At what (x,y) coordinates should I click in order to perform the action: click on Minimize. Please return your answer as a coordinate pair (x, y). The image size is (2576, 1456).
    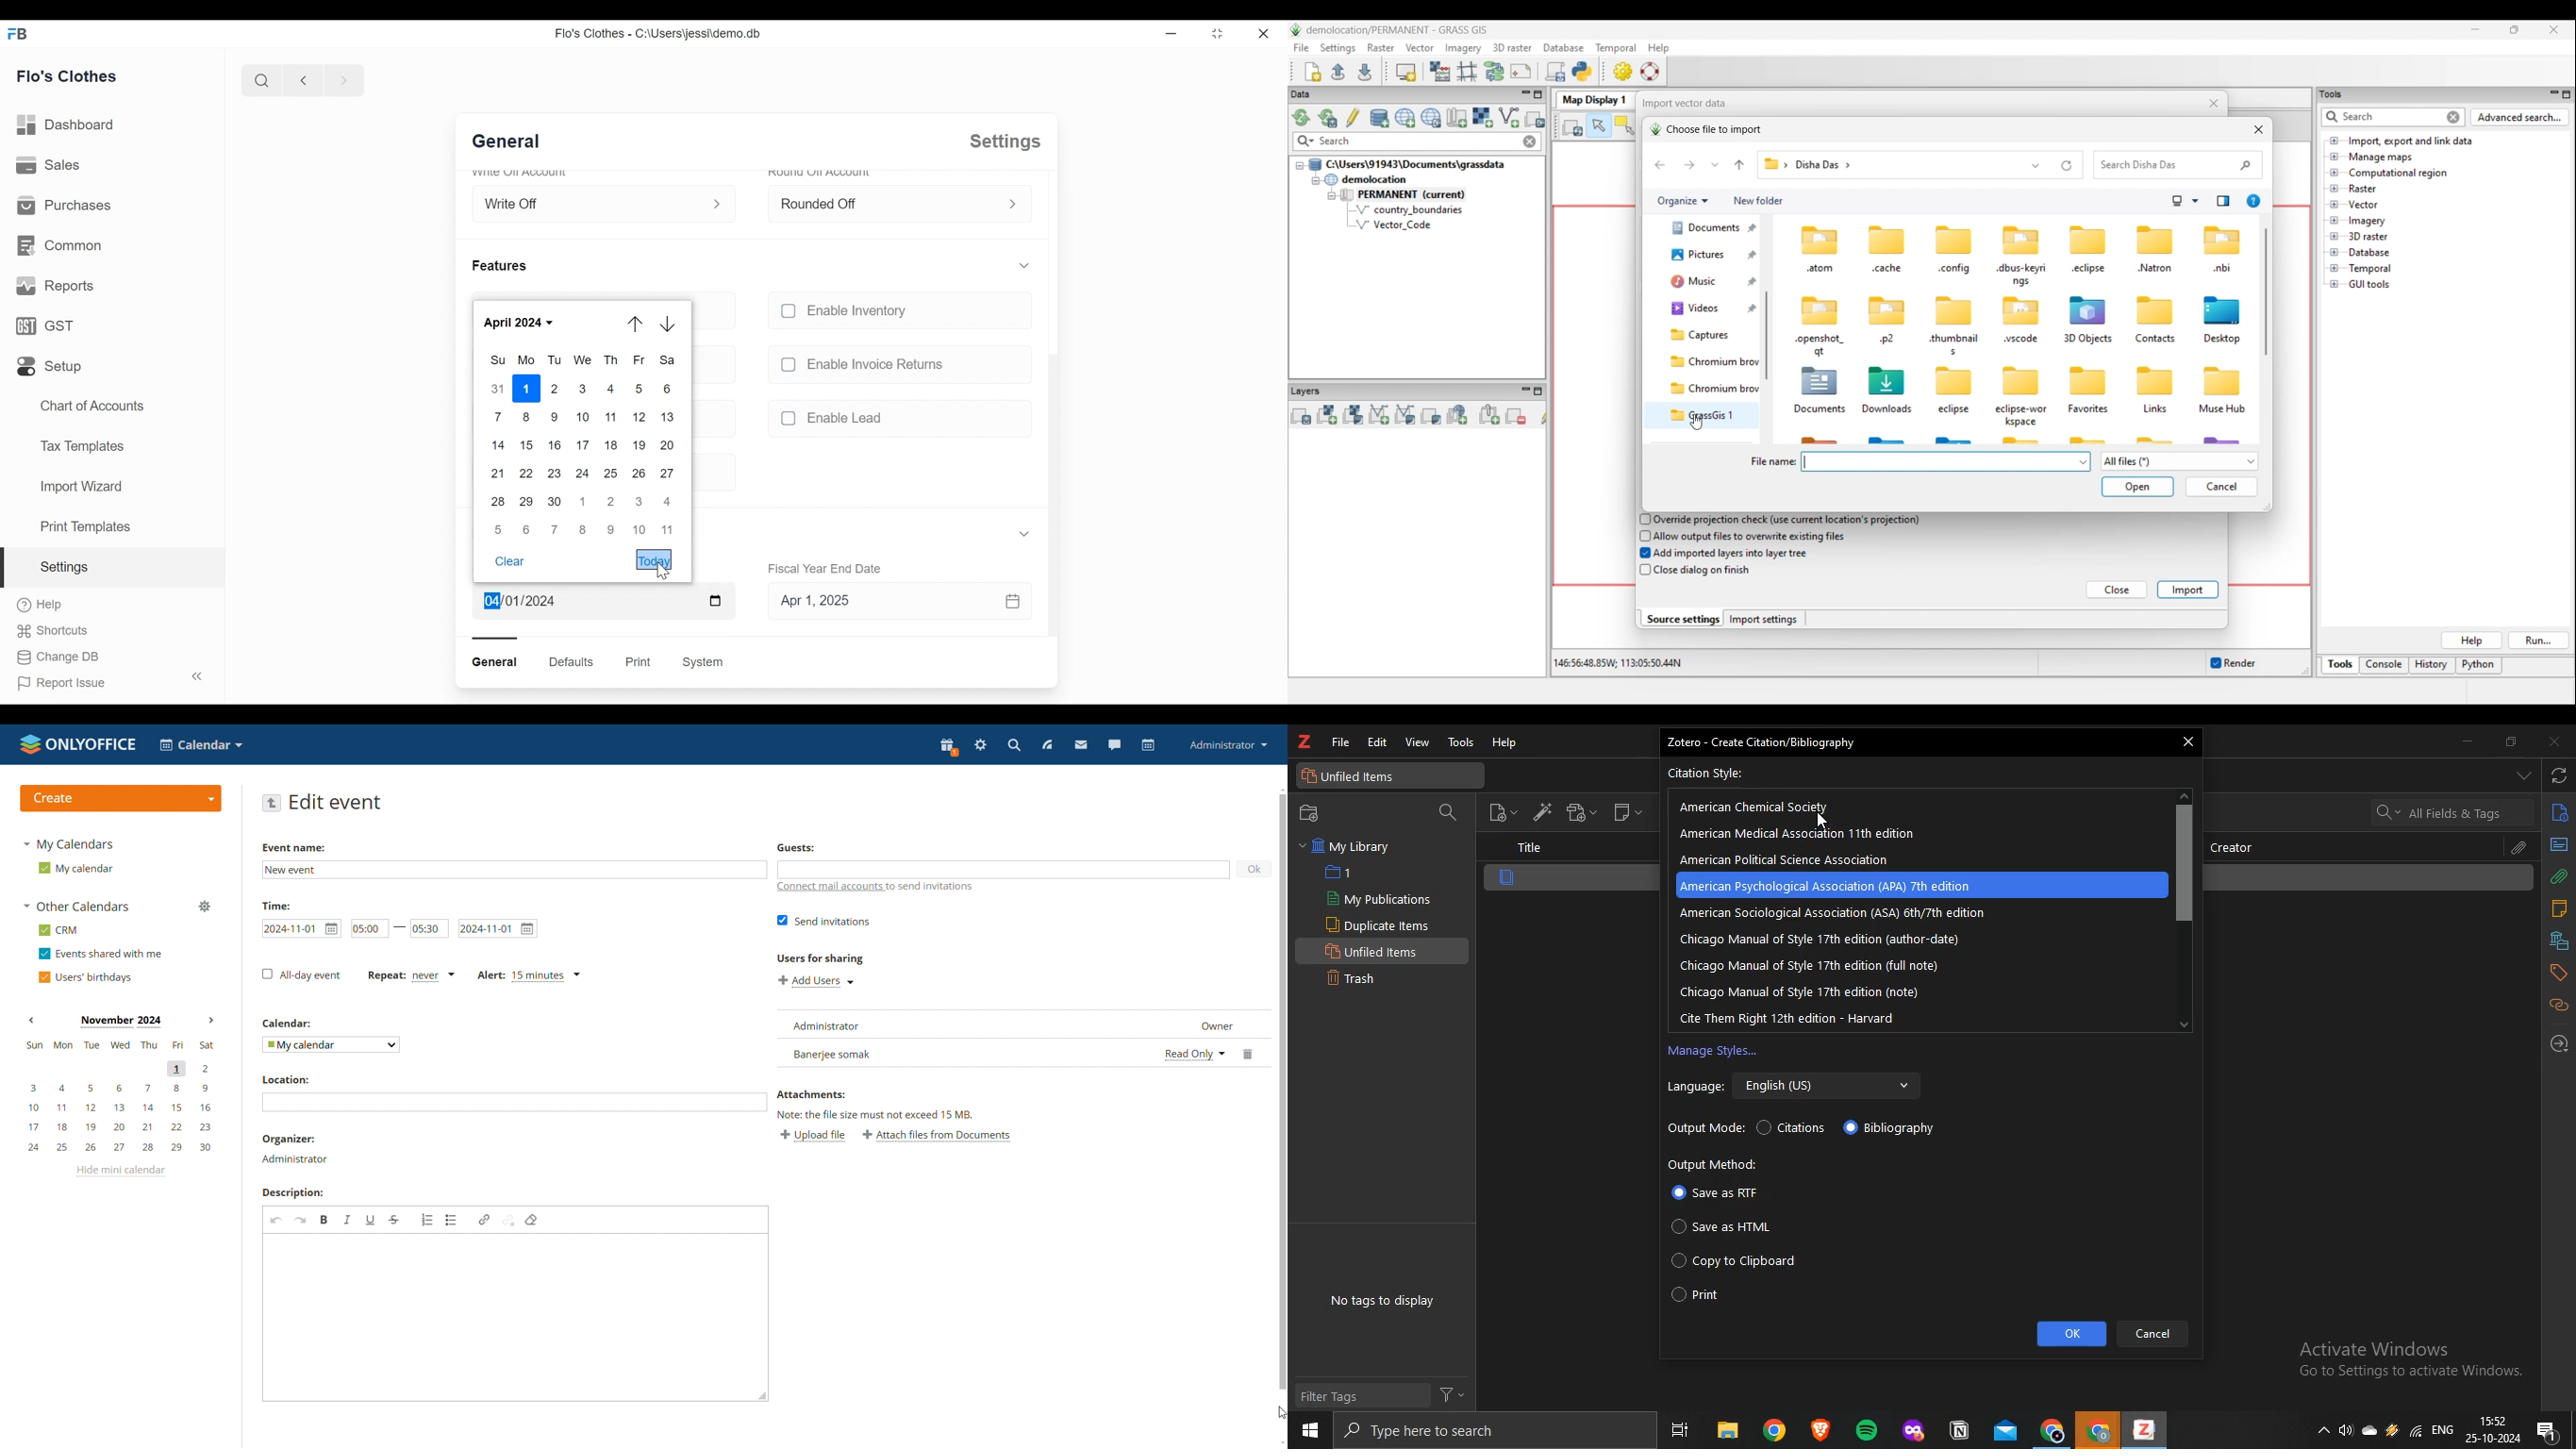
    Looking at the image, I should click on (1169, 33).